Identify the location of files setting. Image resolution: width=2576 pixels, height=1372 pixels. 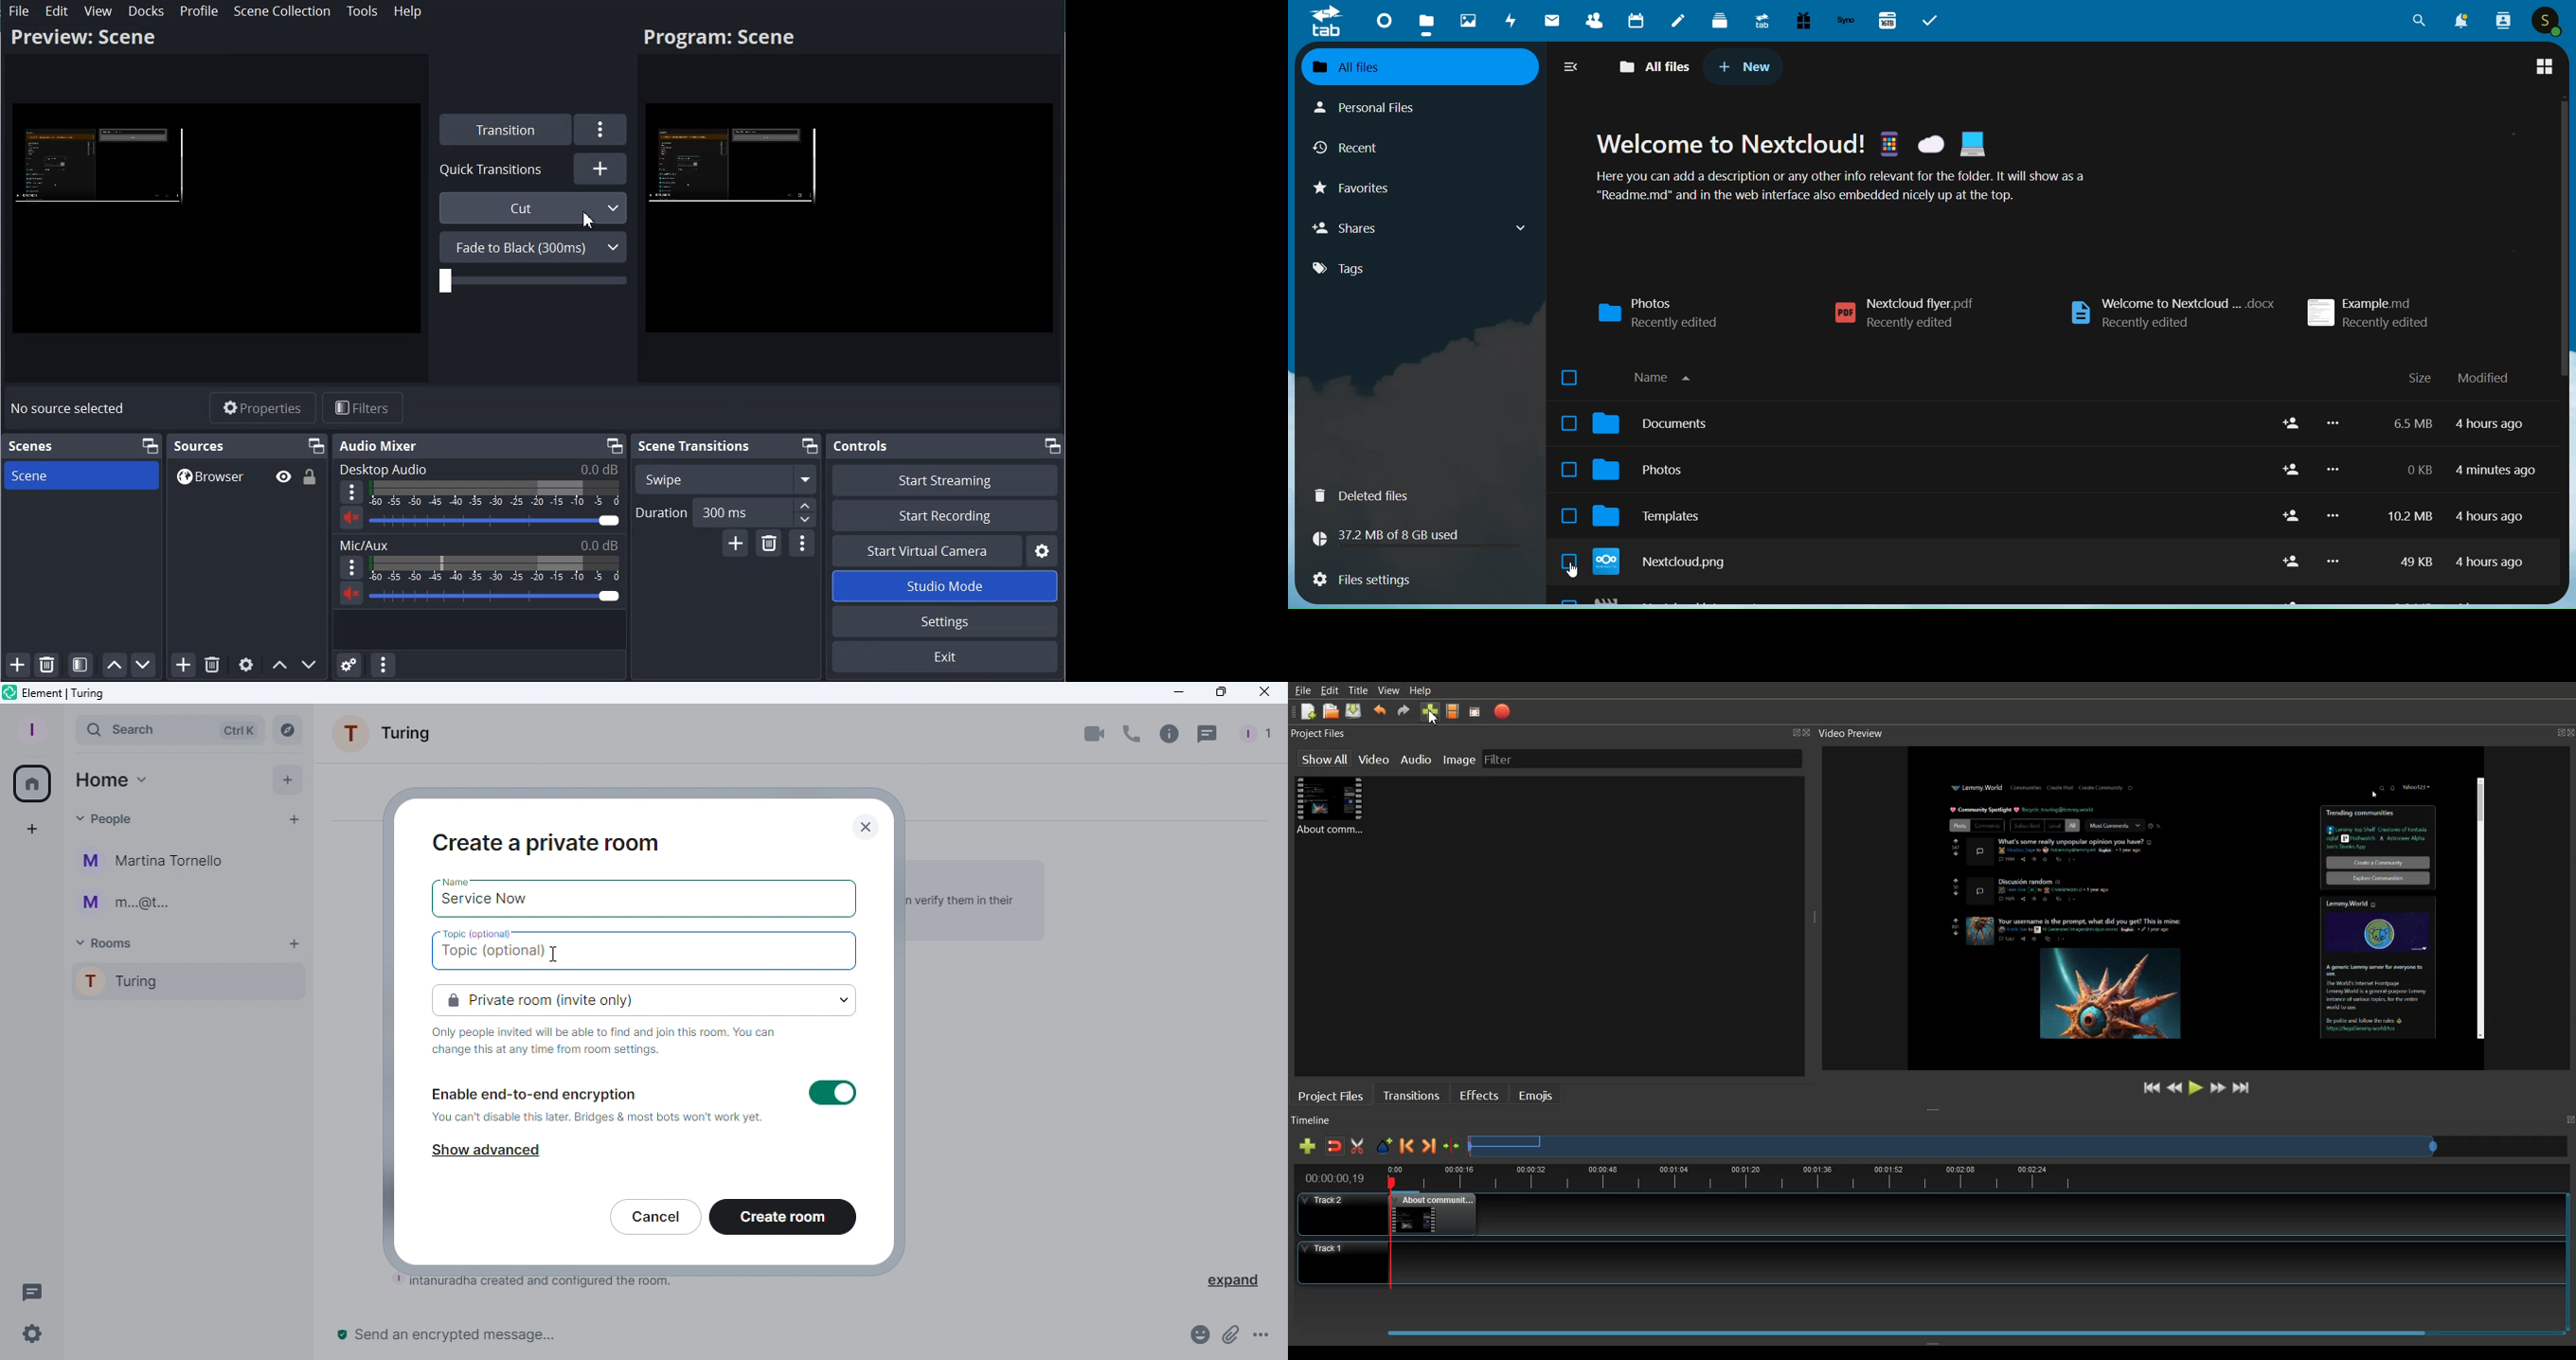
(1415, 580).